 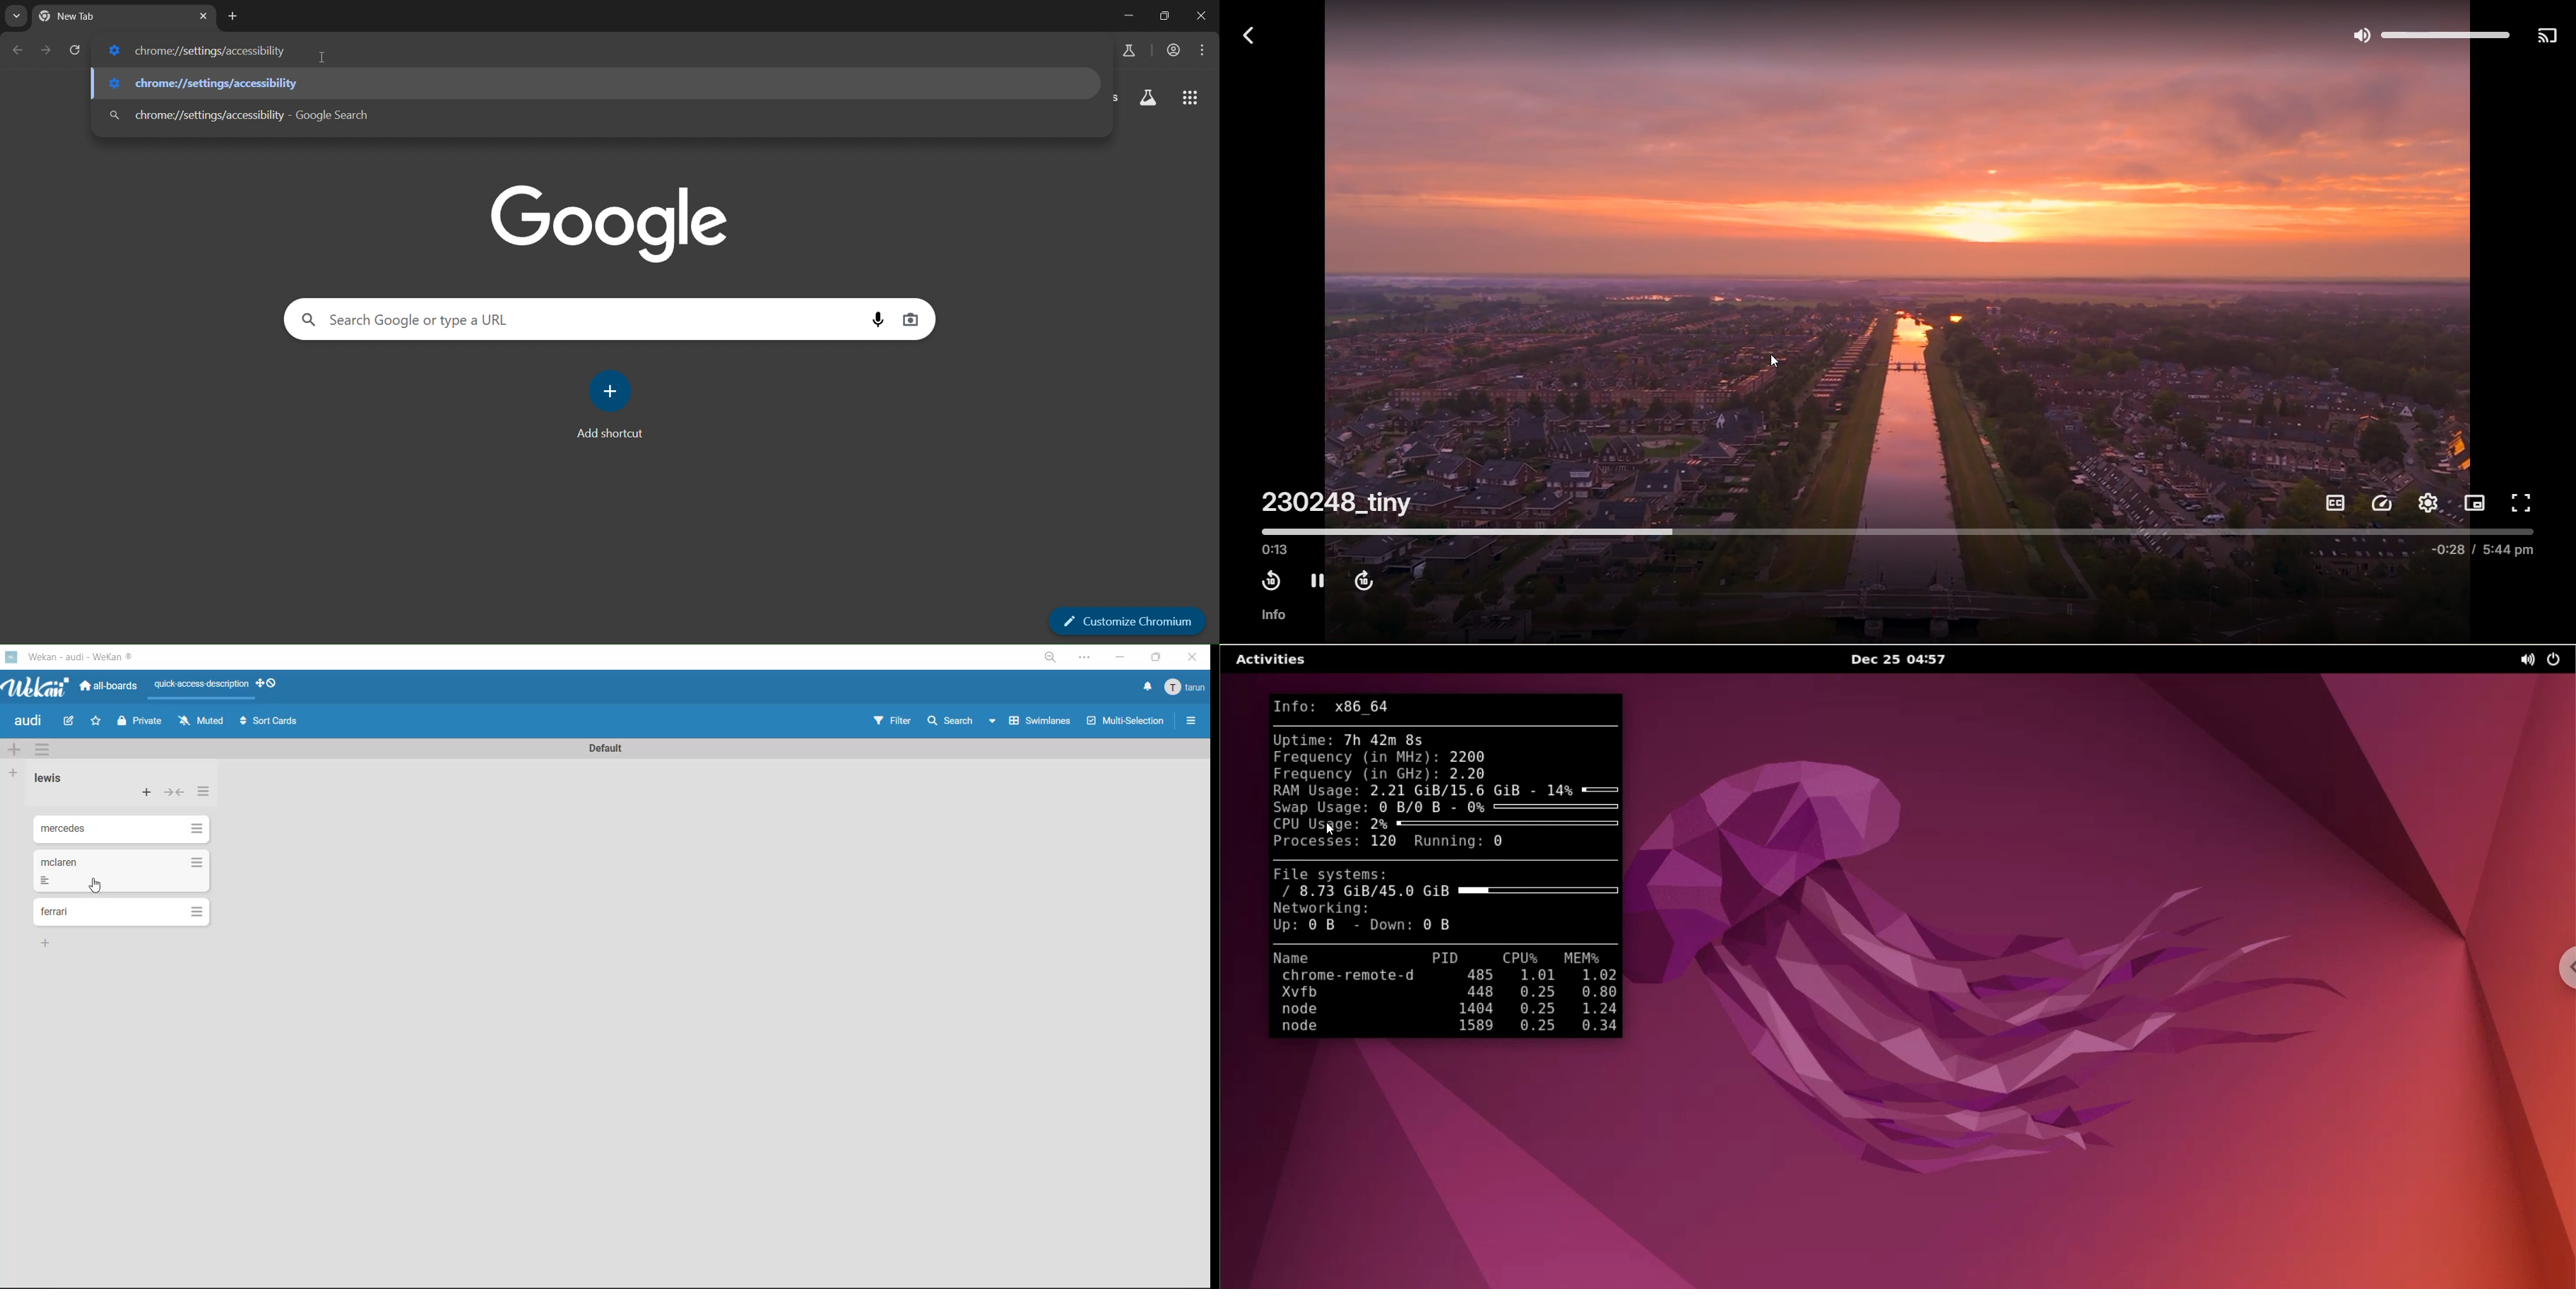 What do you see at coordinates (892, 722) in the screenshot?
I see `filter` at bounding box center [892, 722].